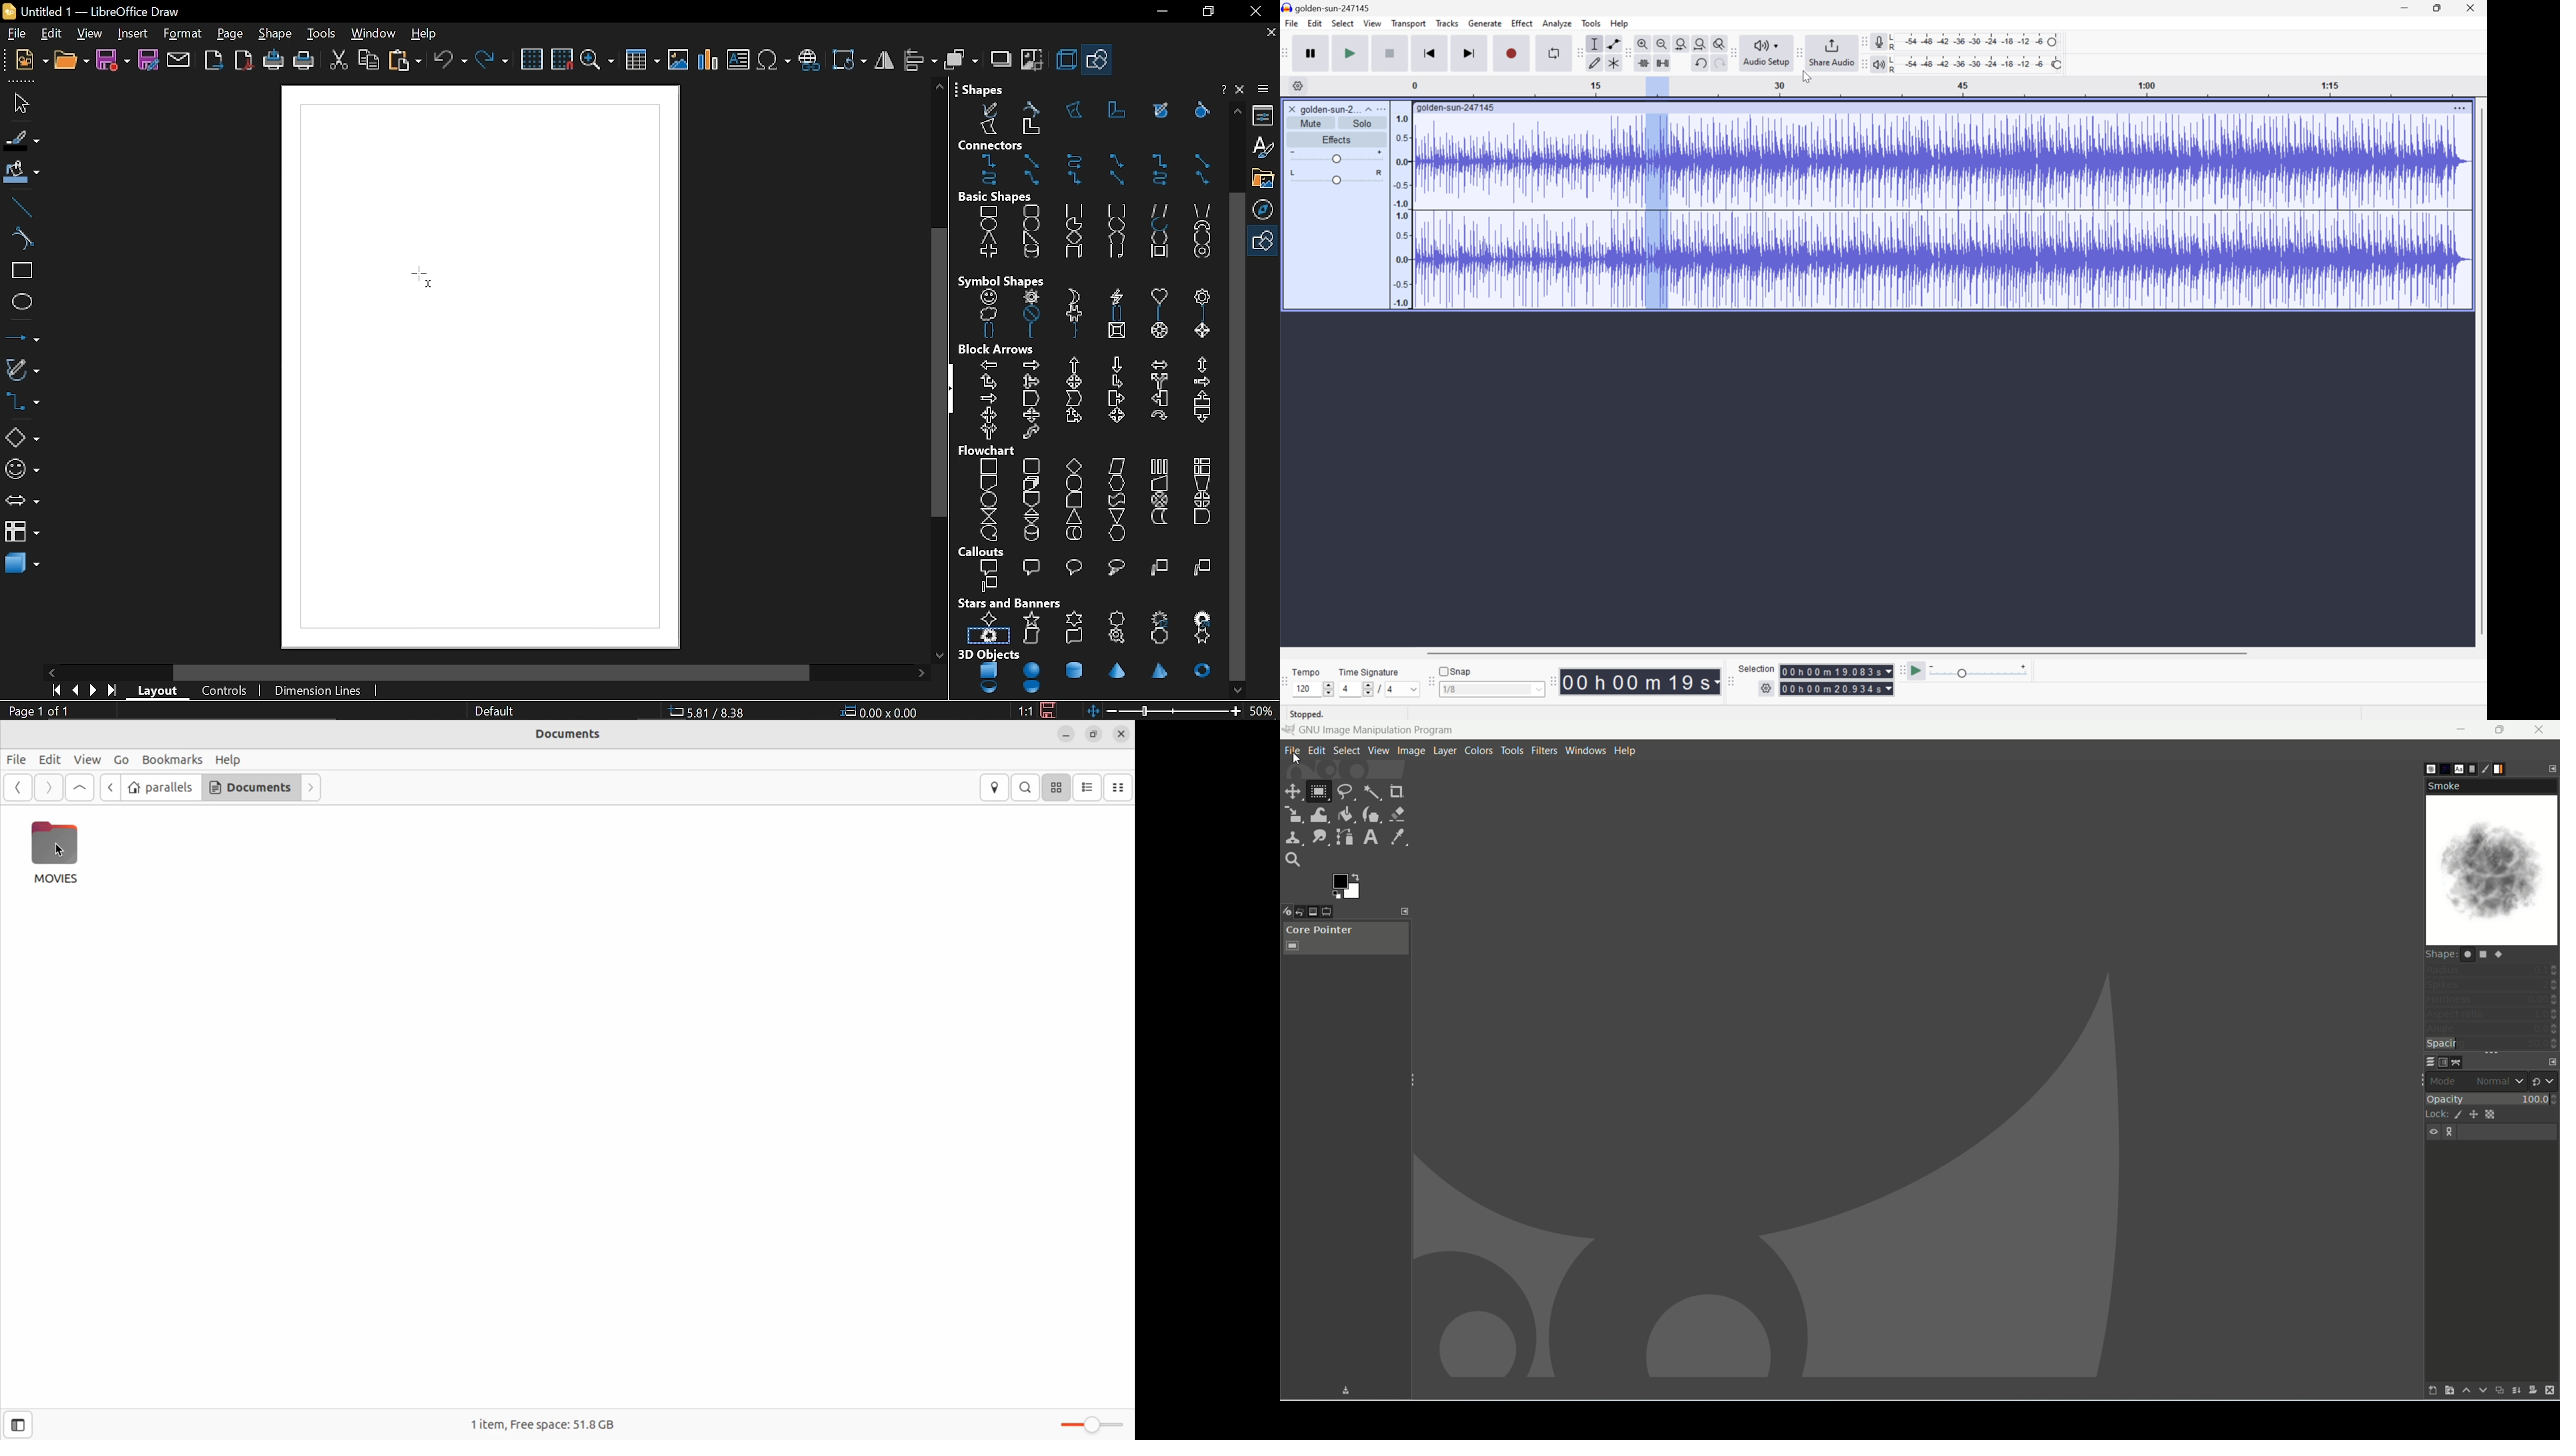  I want to click on /, so click(1378, 688).